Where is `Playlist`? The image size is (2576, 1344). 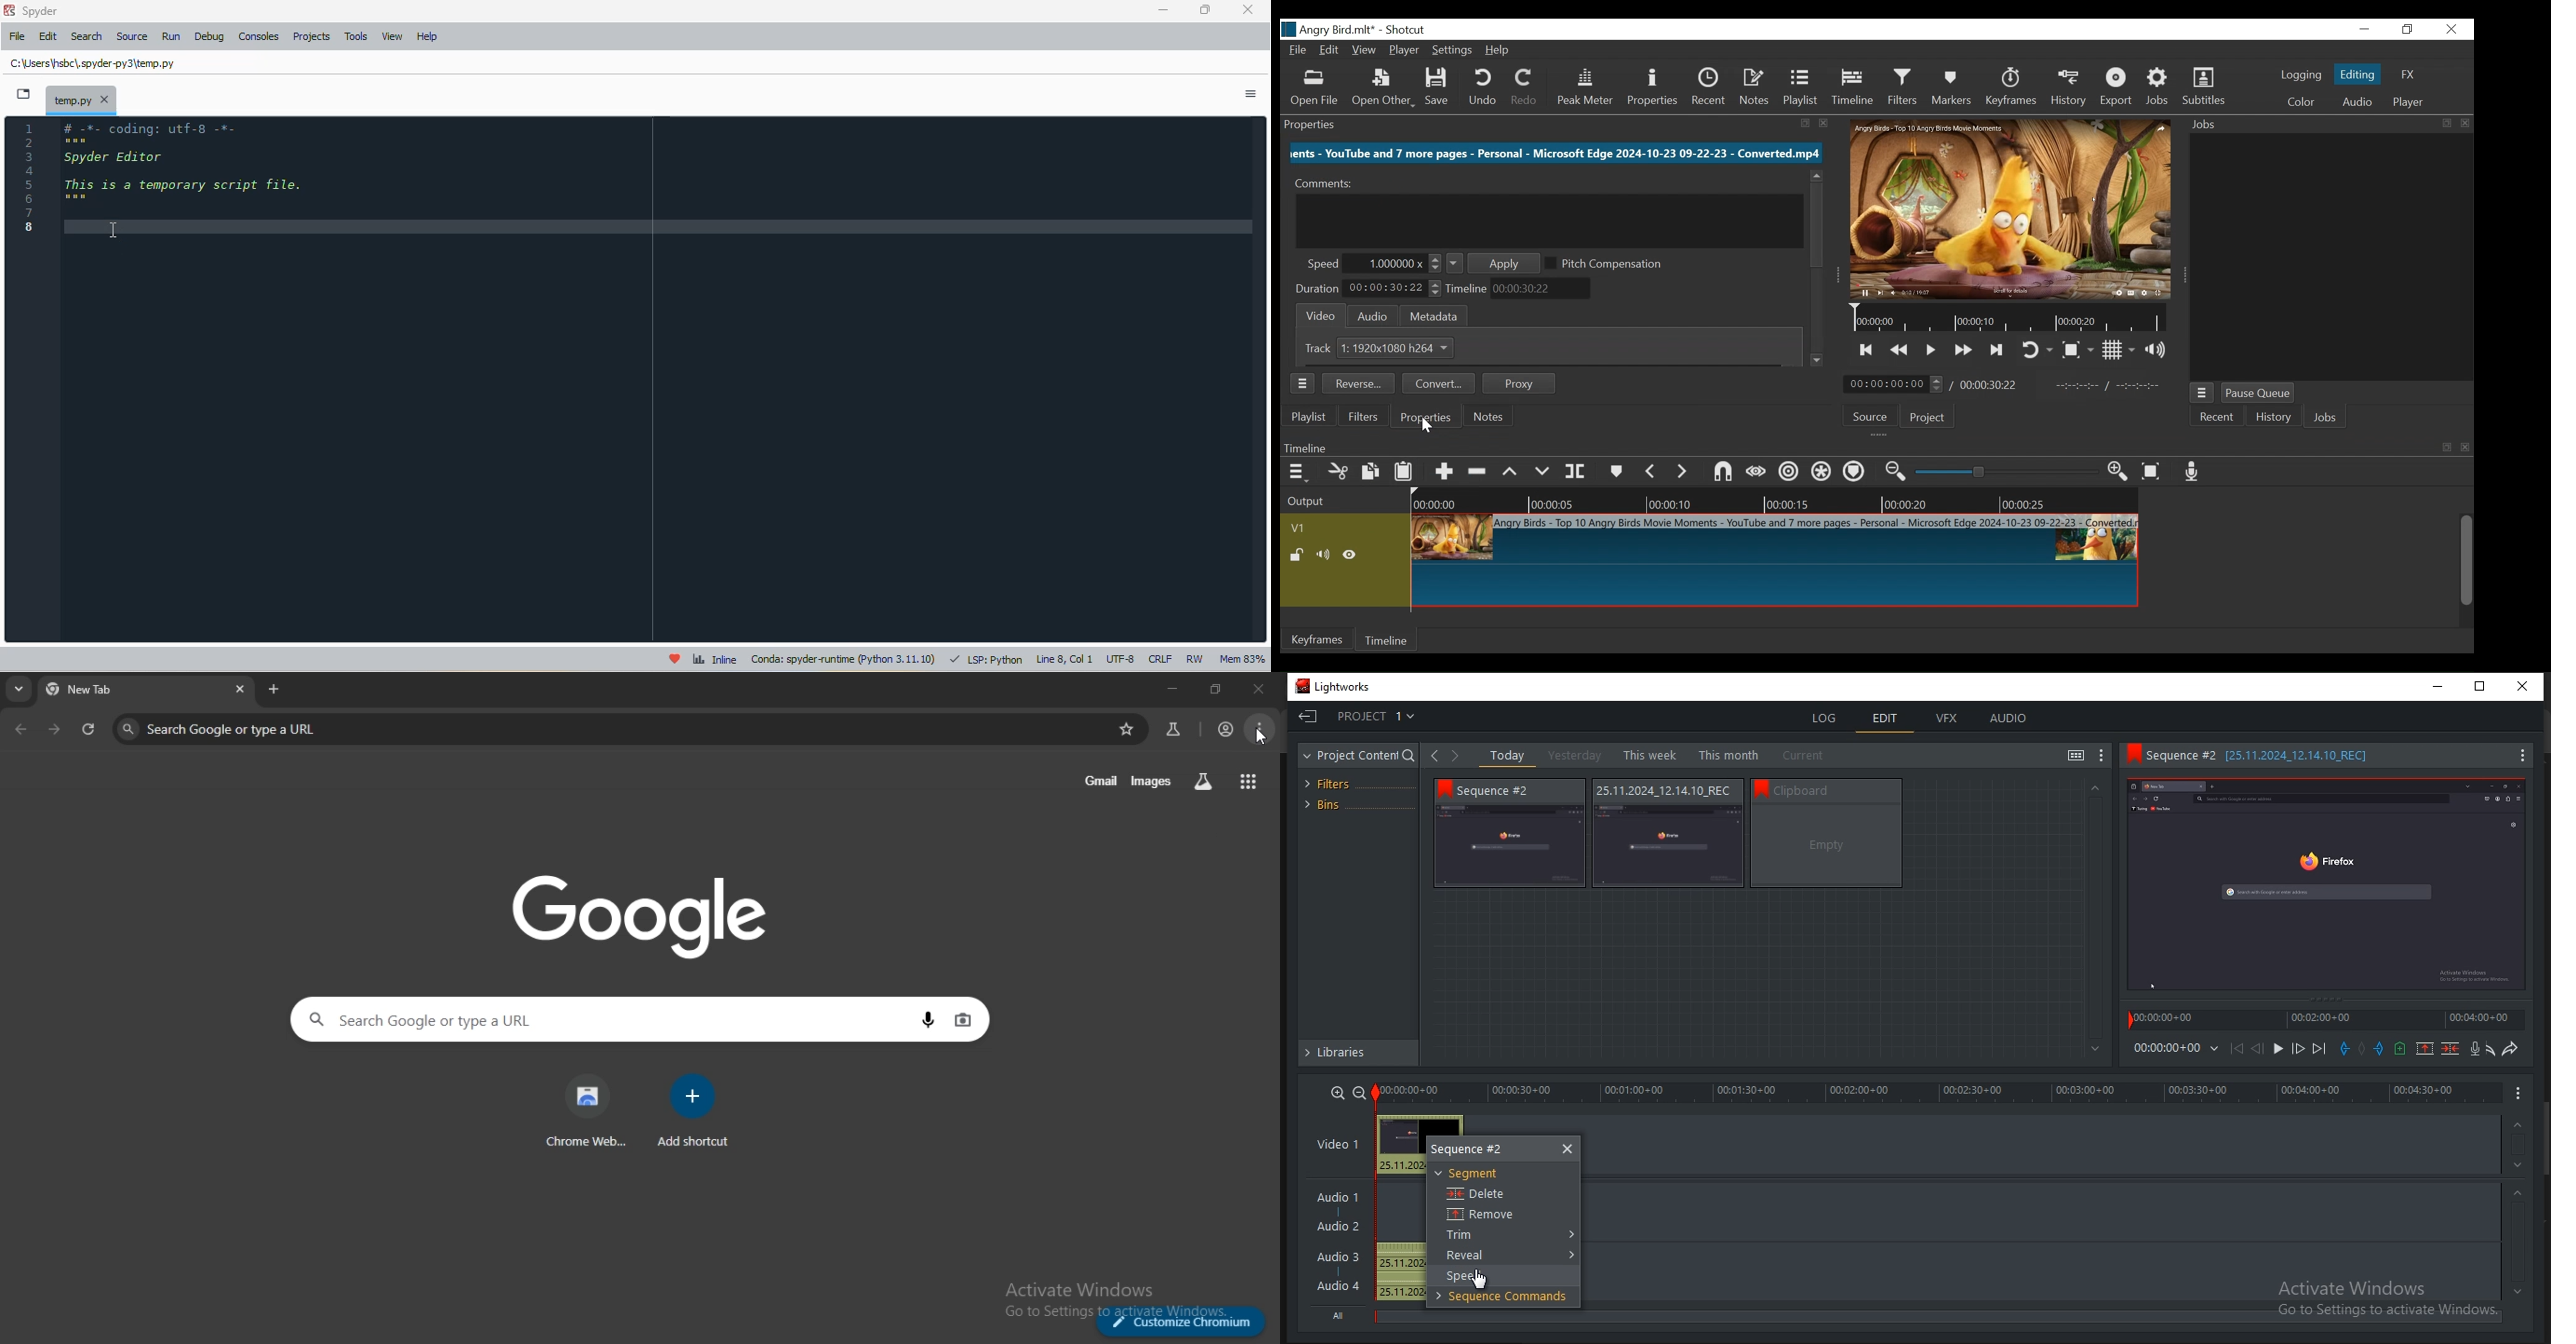 Playlist is located at coordinates (1309, 418).